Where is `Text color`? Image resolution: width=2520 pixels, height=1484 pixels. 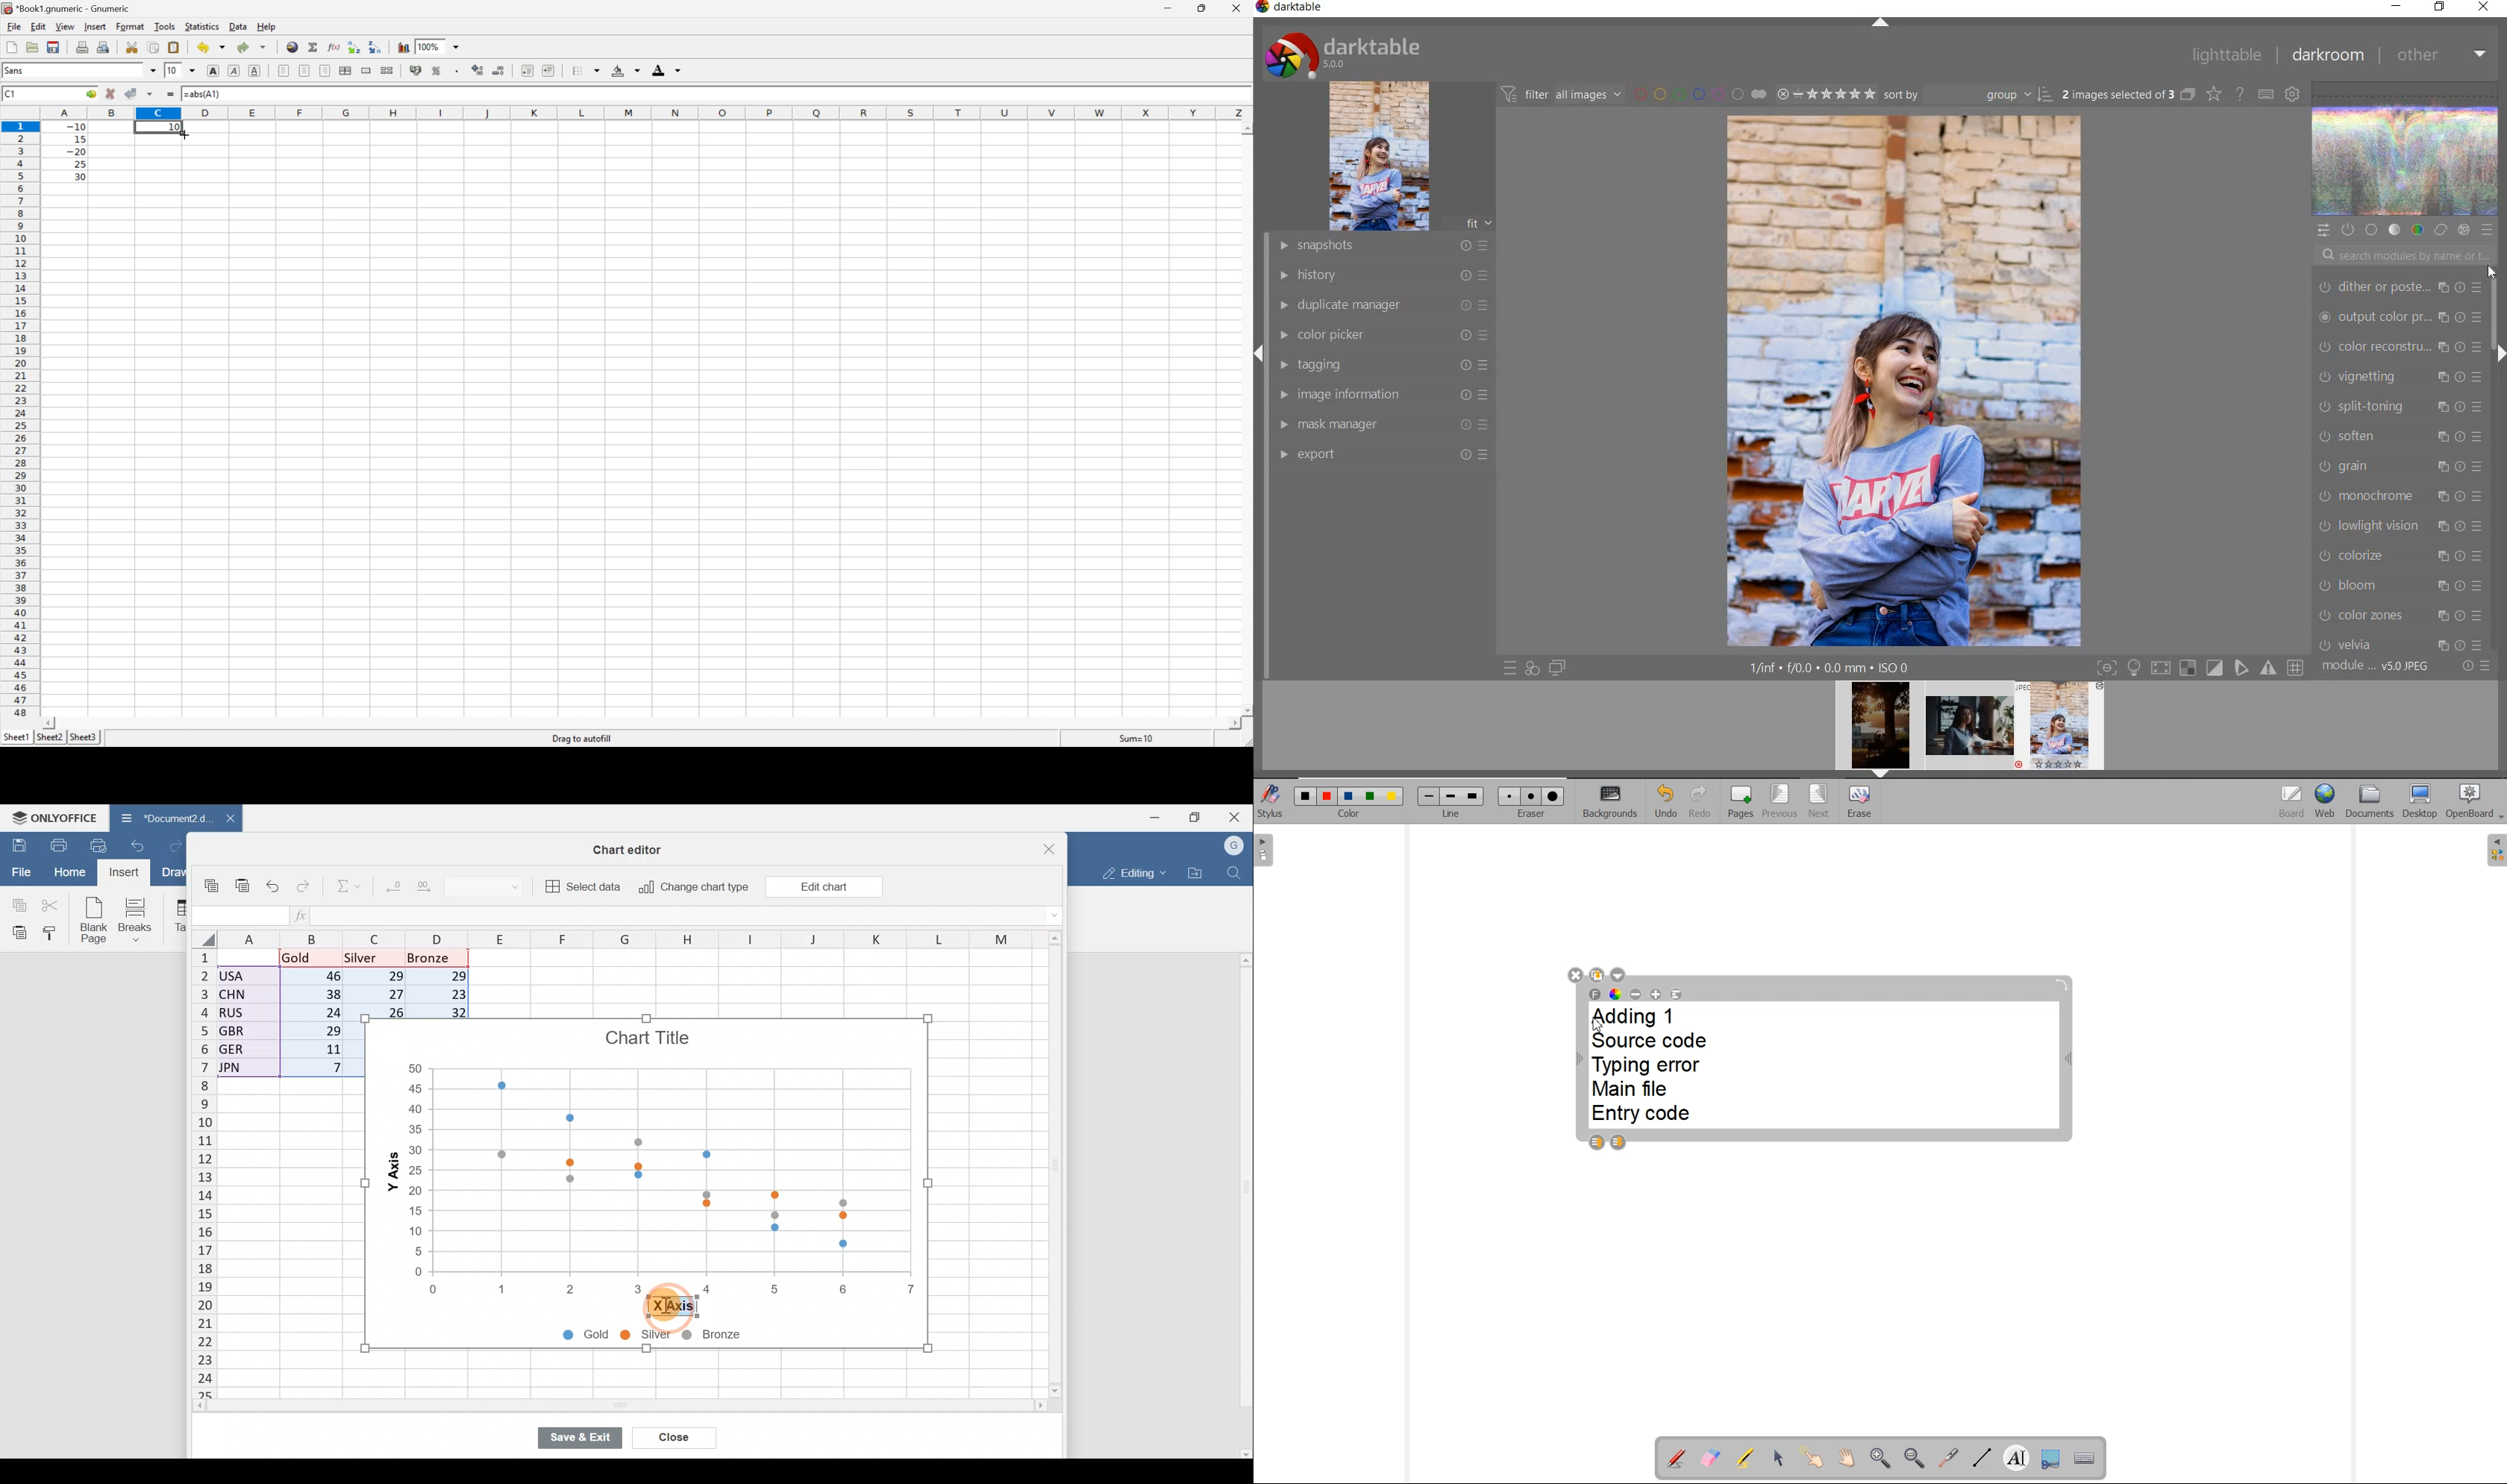
Text color is located at coordinates (1616, 994).